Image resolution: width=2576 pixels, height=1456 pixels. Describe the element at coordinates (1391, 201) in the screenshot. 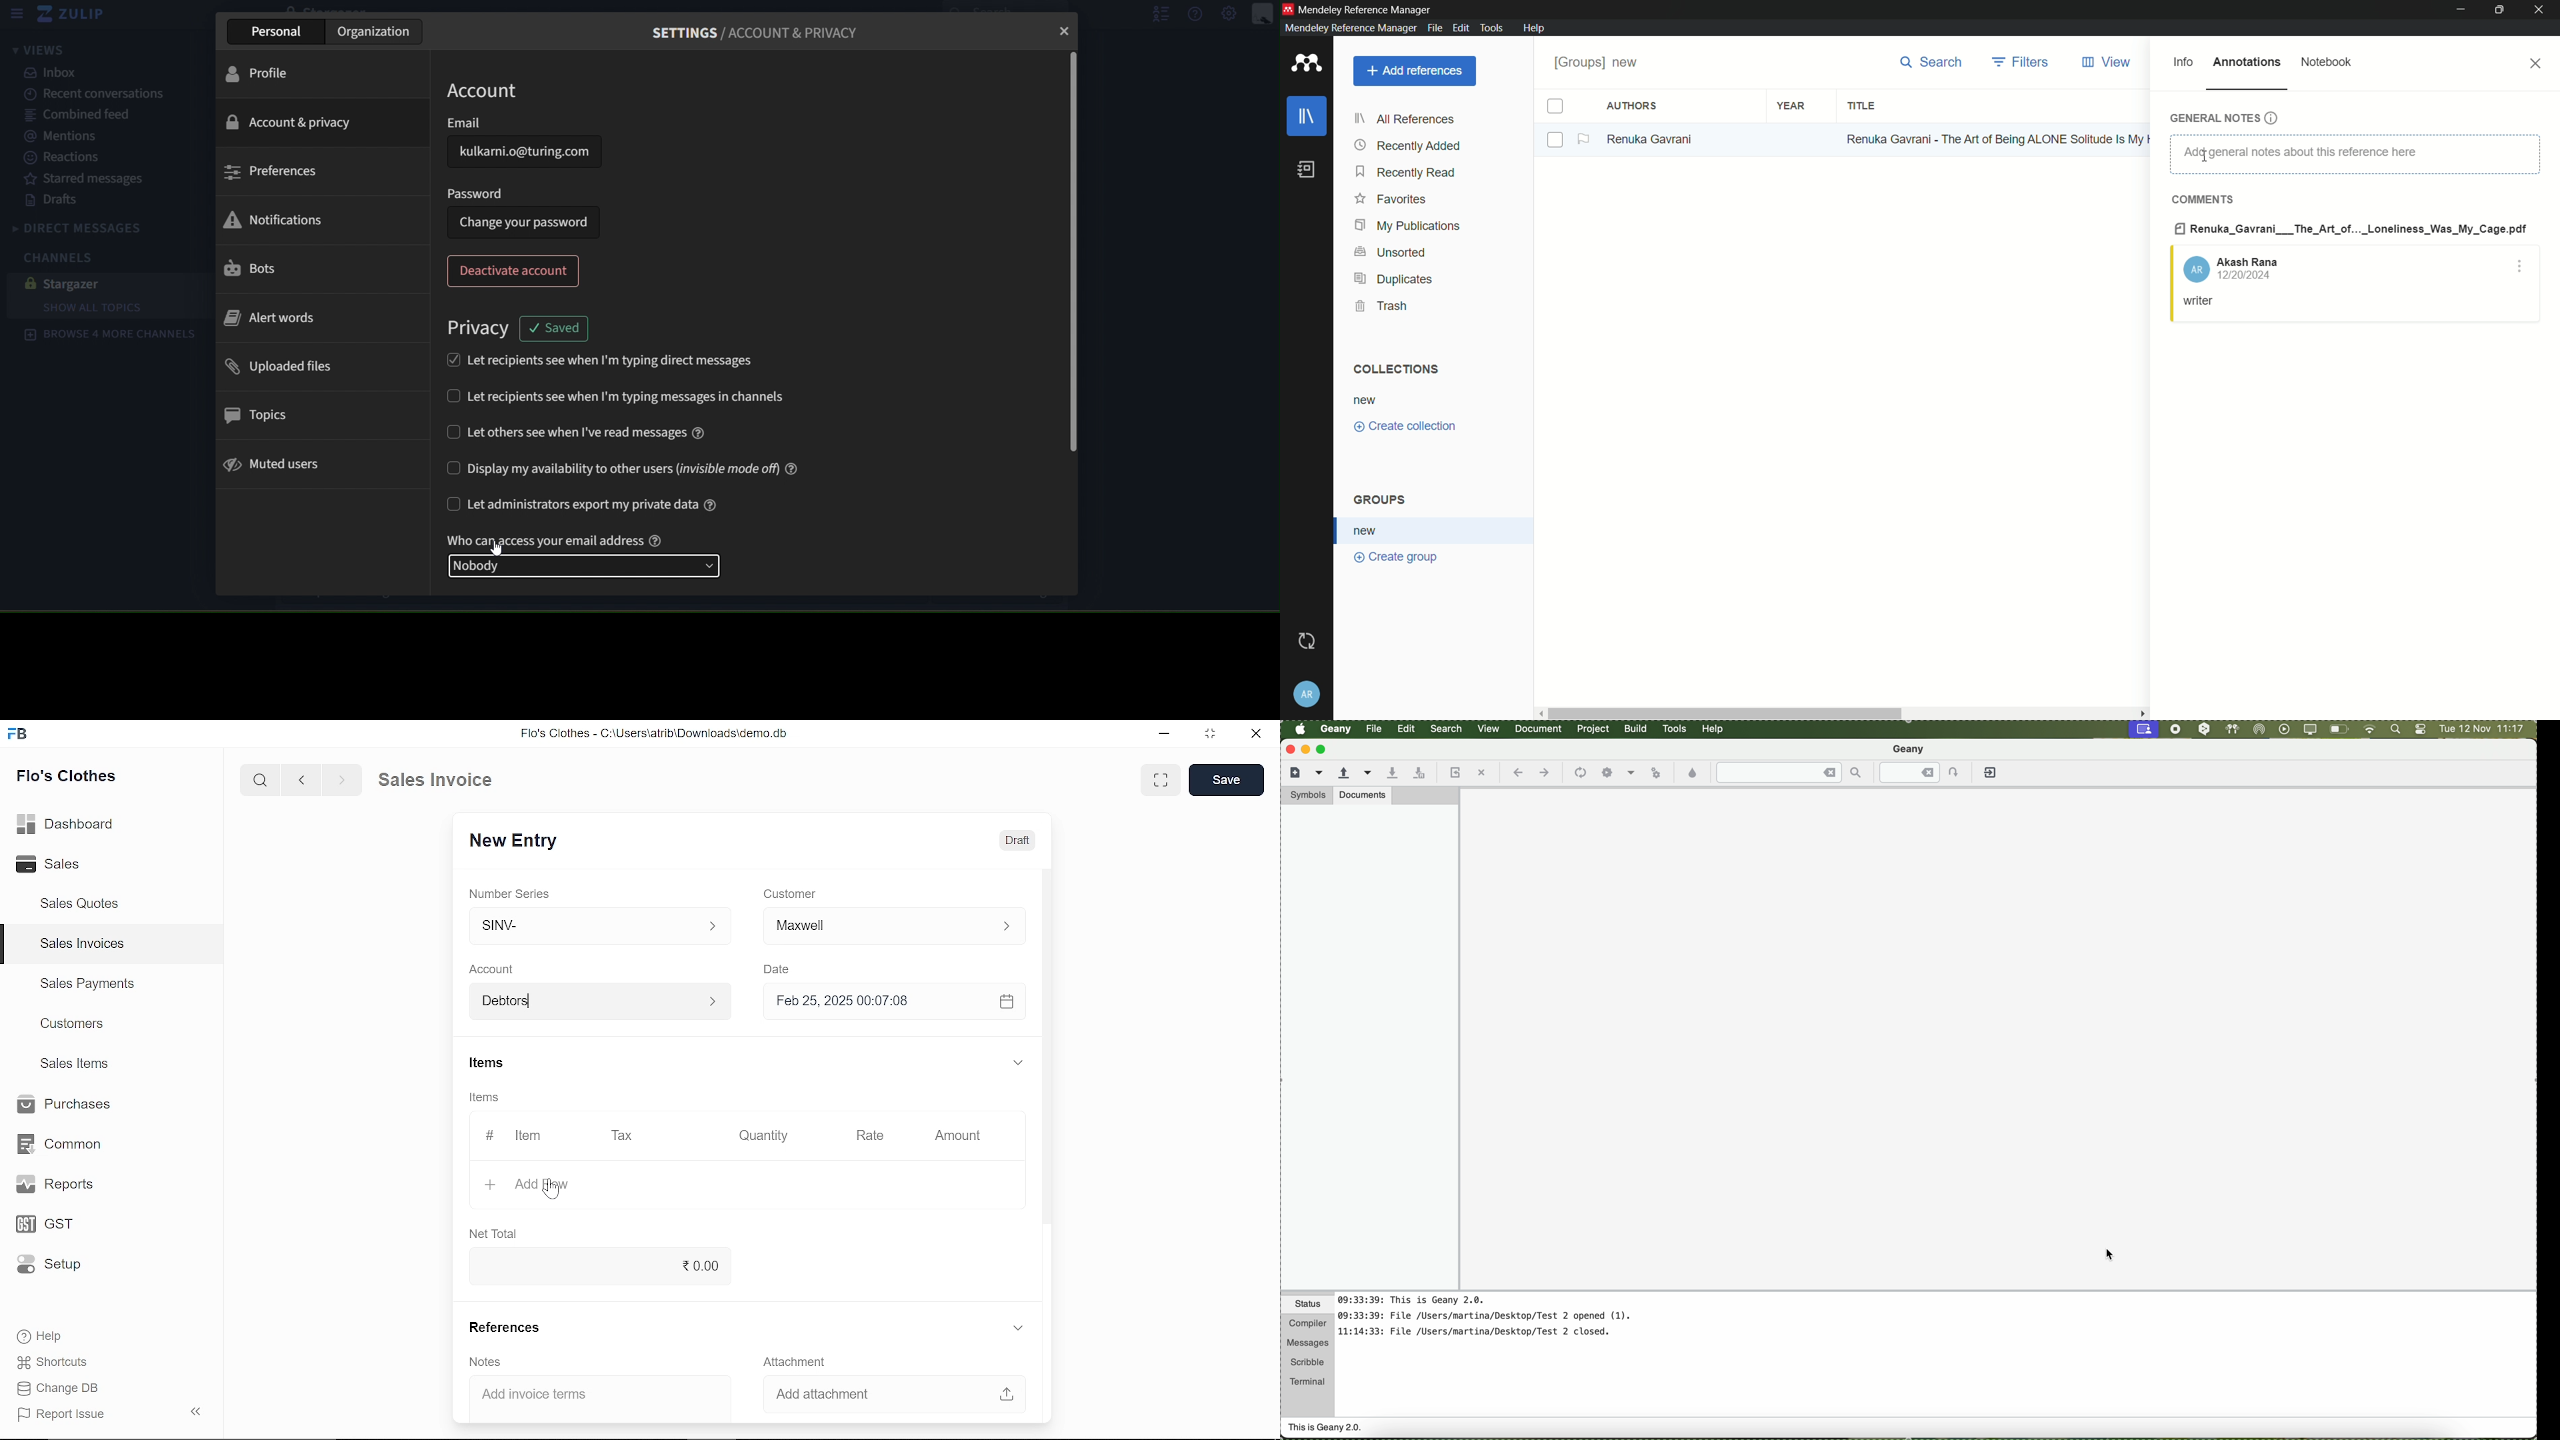

I see `favorites` at that location.